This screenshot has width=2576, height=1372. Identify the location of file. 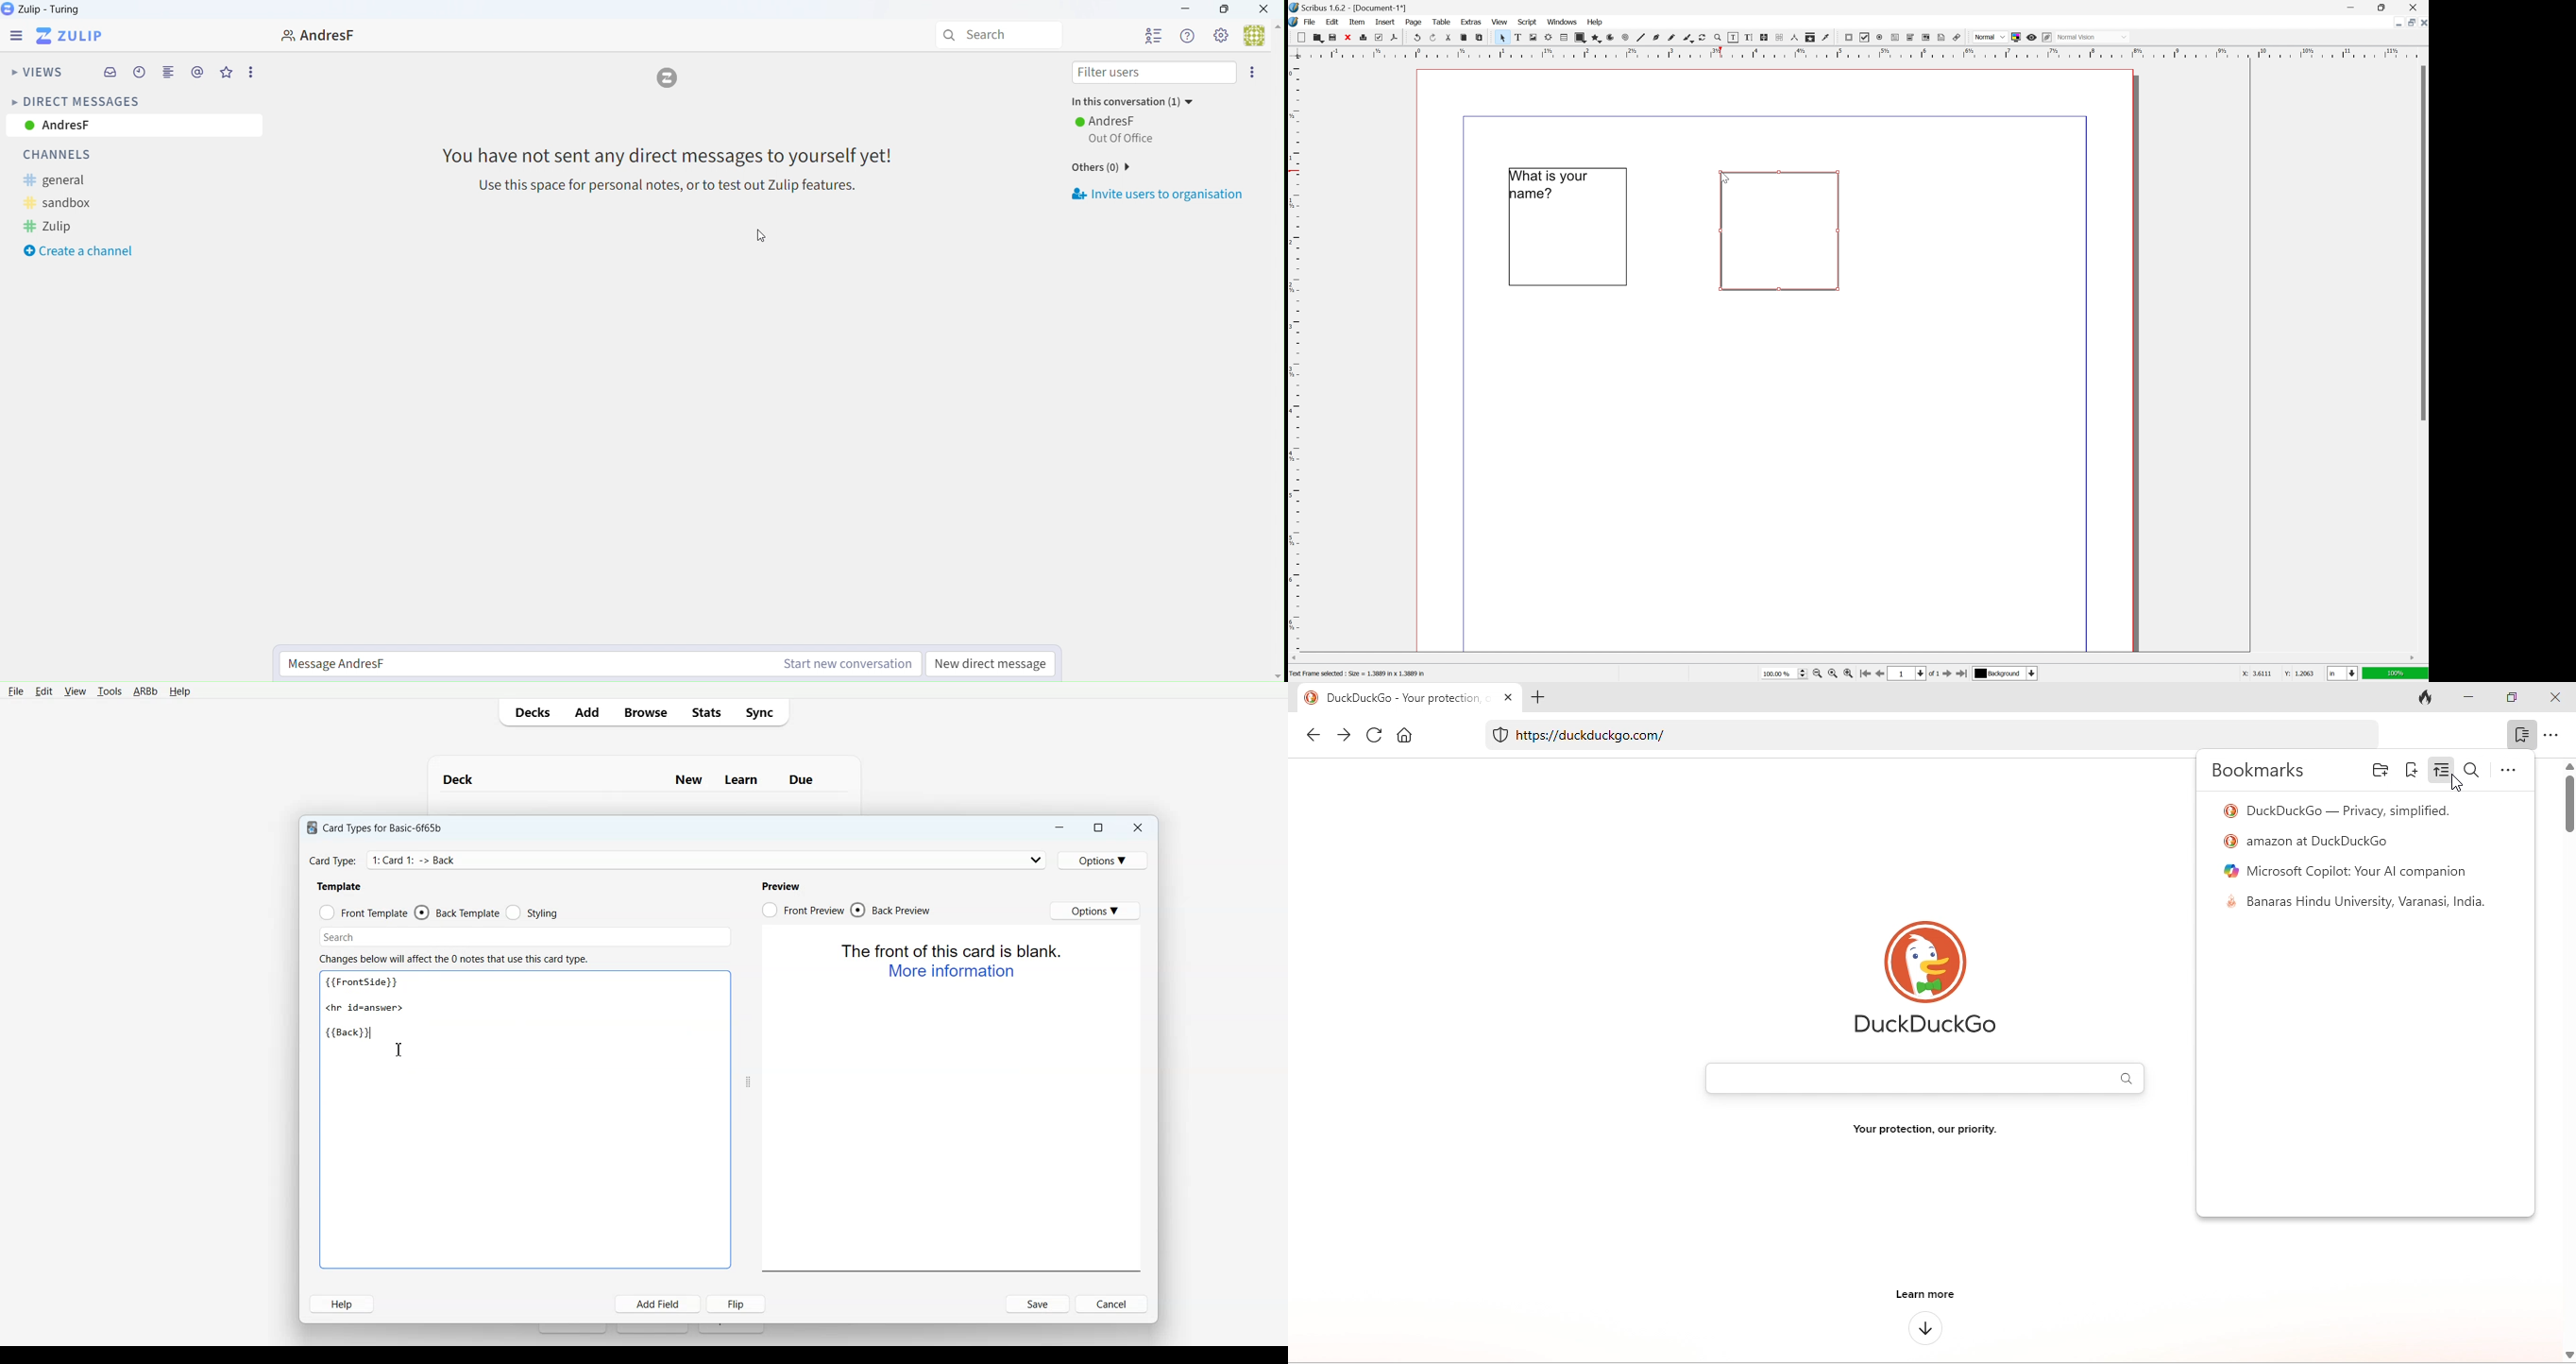
(1311, 22).